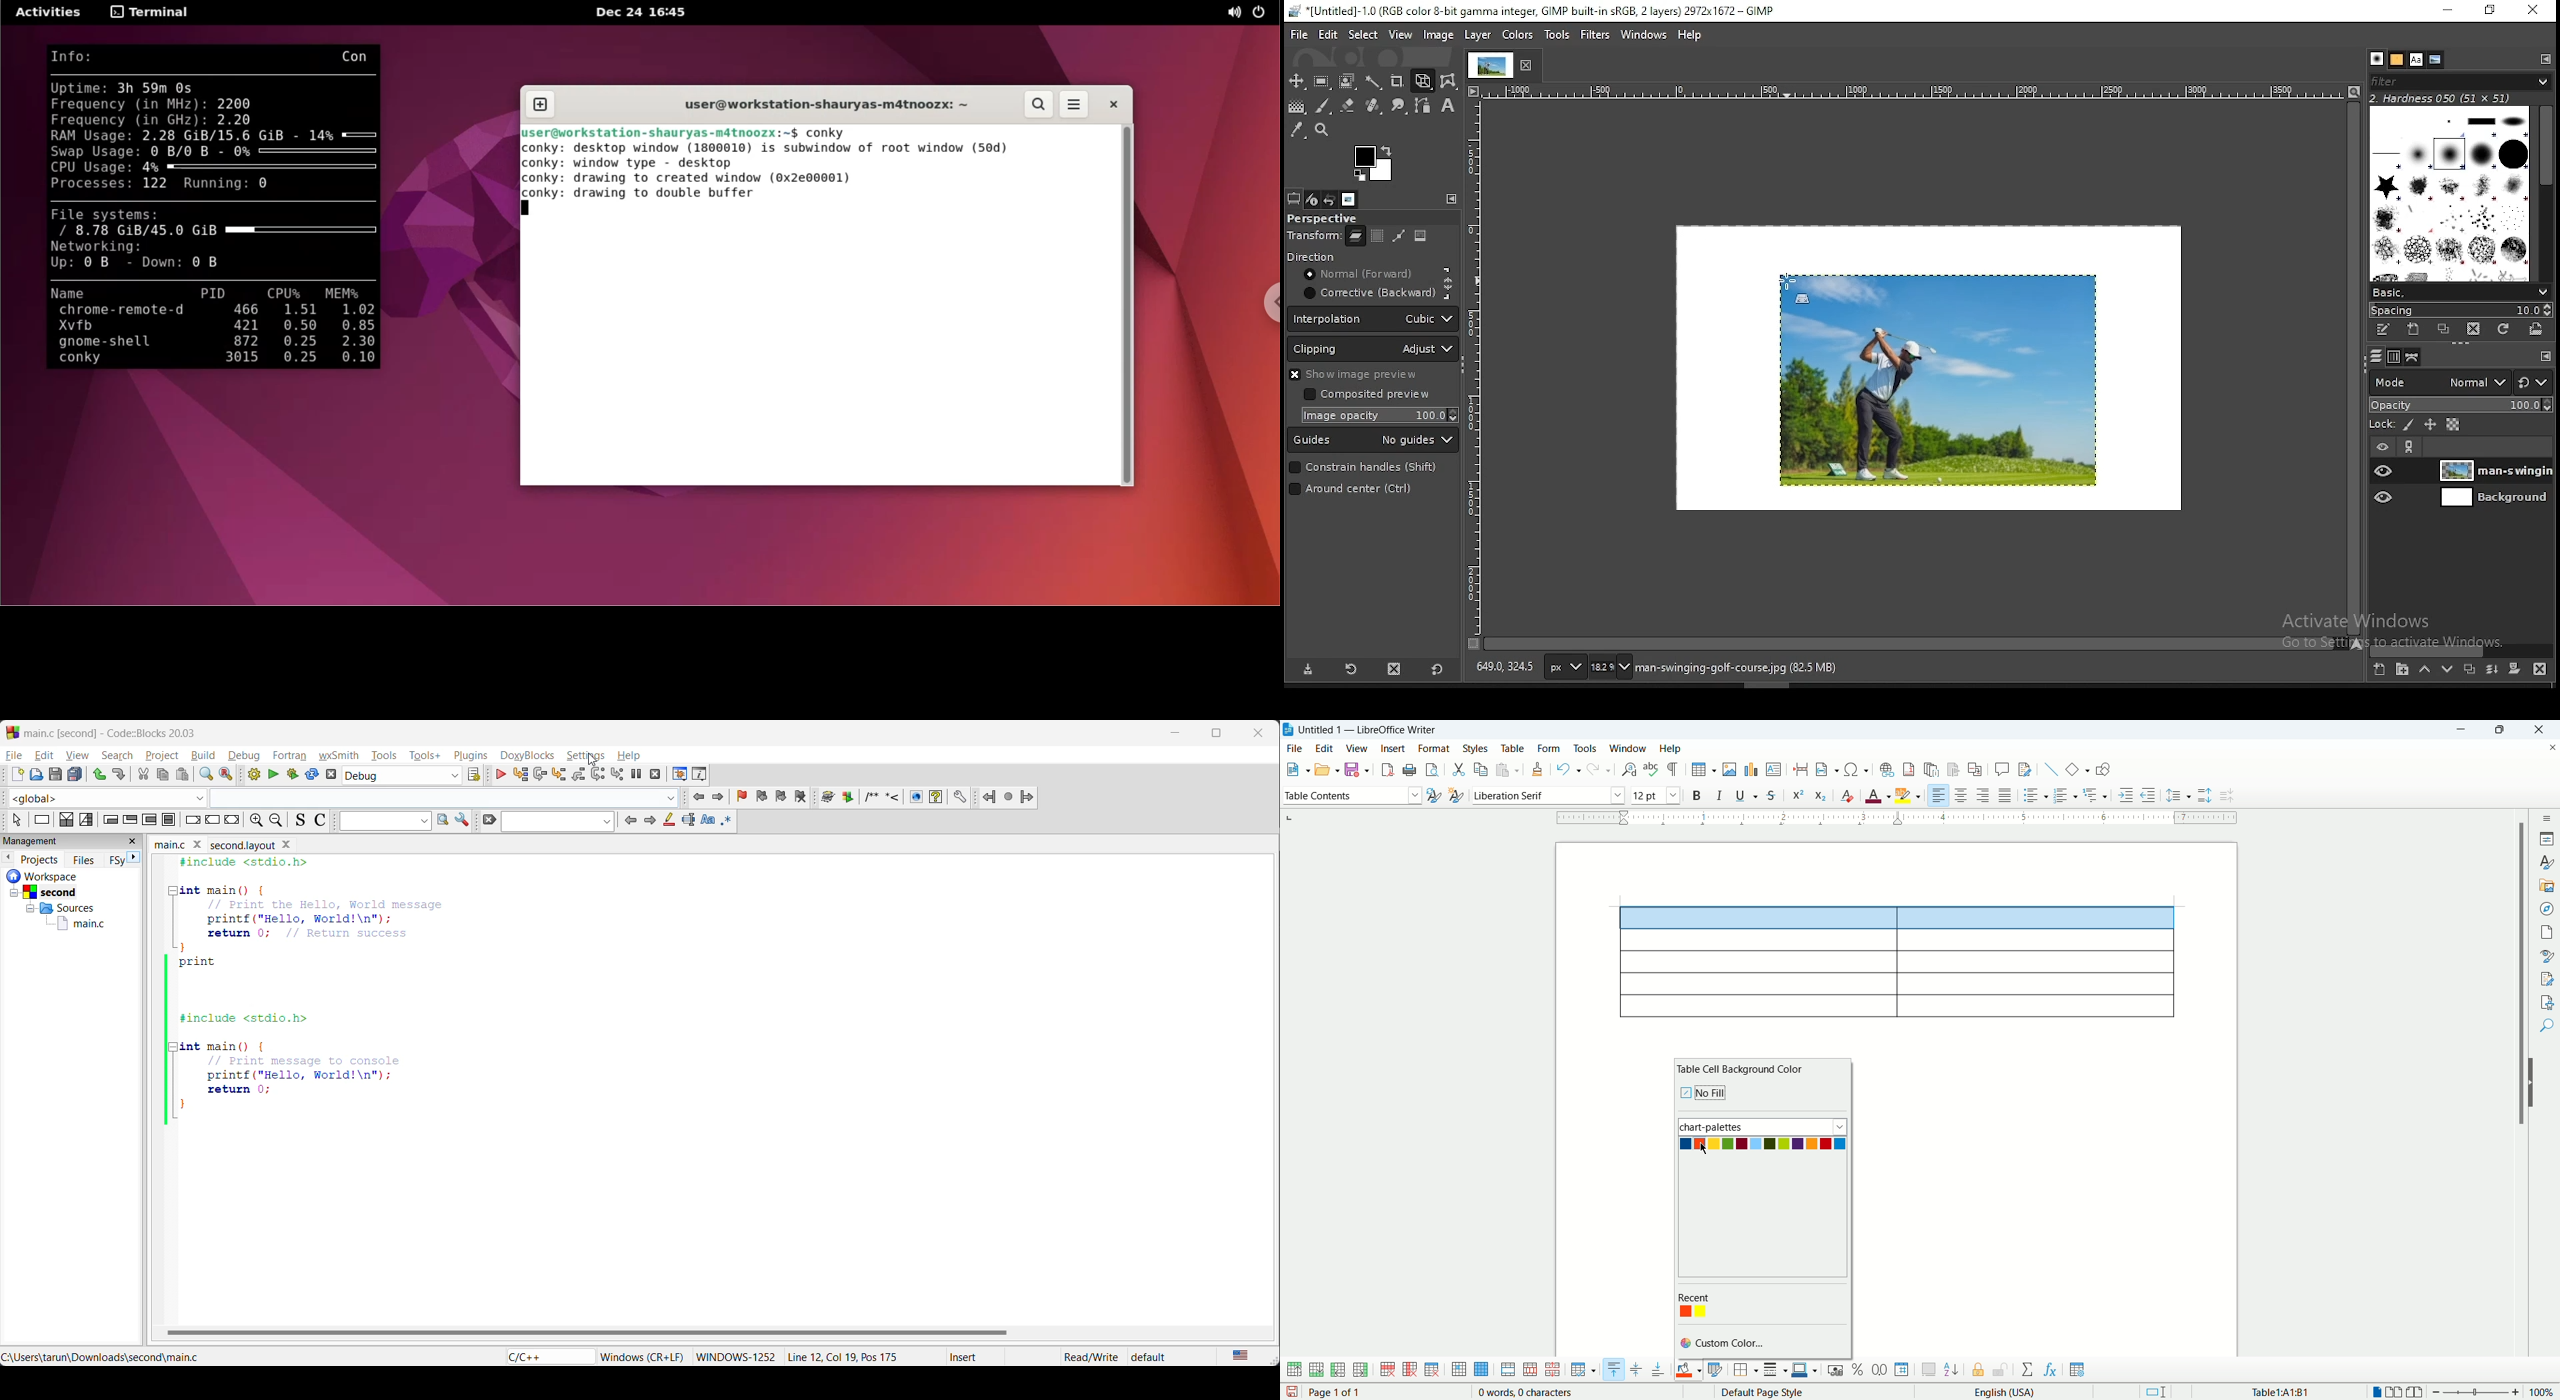 Image resolution: width=2576 pixels, height=1400 pixels. I want to click on jump forward, so click(1028, 797).